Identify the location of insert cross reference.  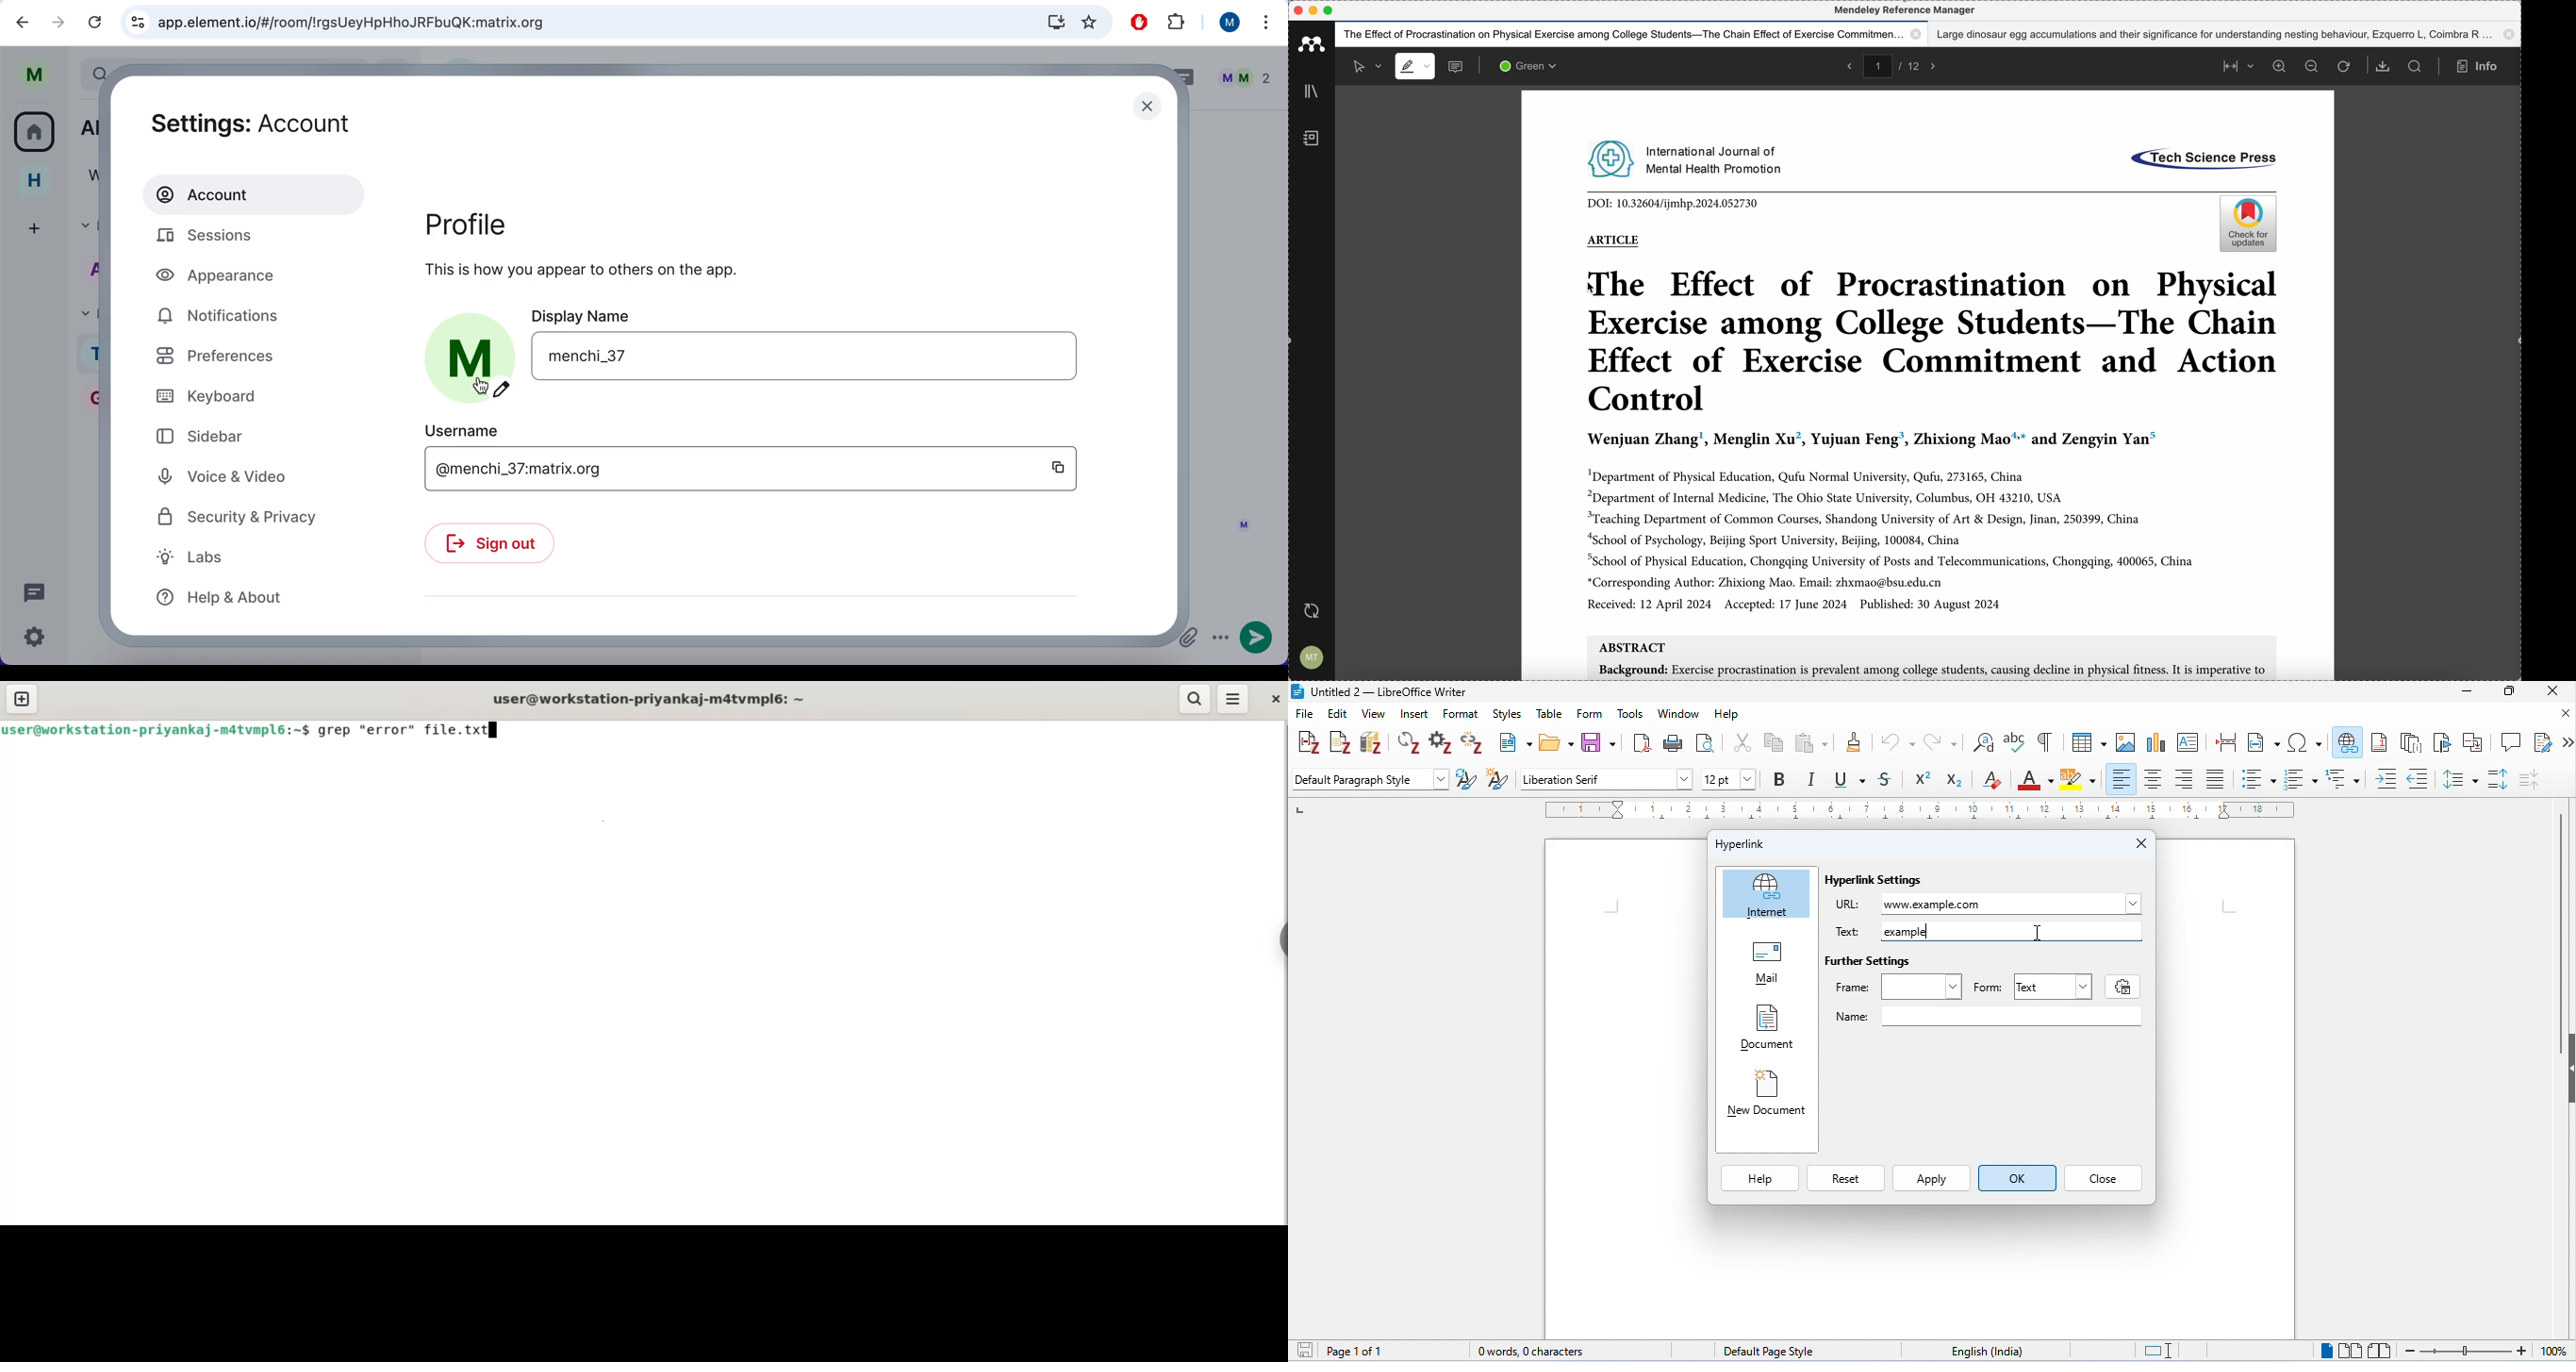
(2474, 742).